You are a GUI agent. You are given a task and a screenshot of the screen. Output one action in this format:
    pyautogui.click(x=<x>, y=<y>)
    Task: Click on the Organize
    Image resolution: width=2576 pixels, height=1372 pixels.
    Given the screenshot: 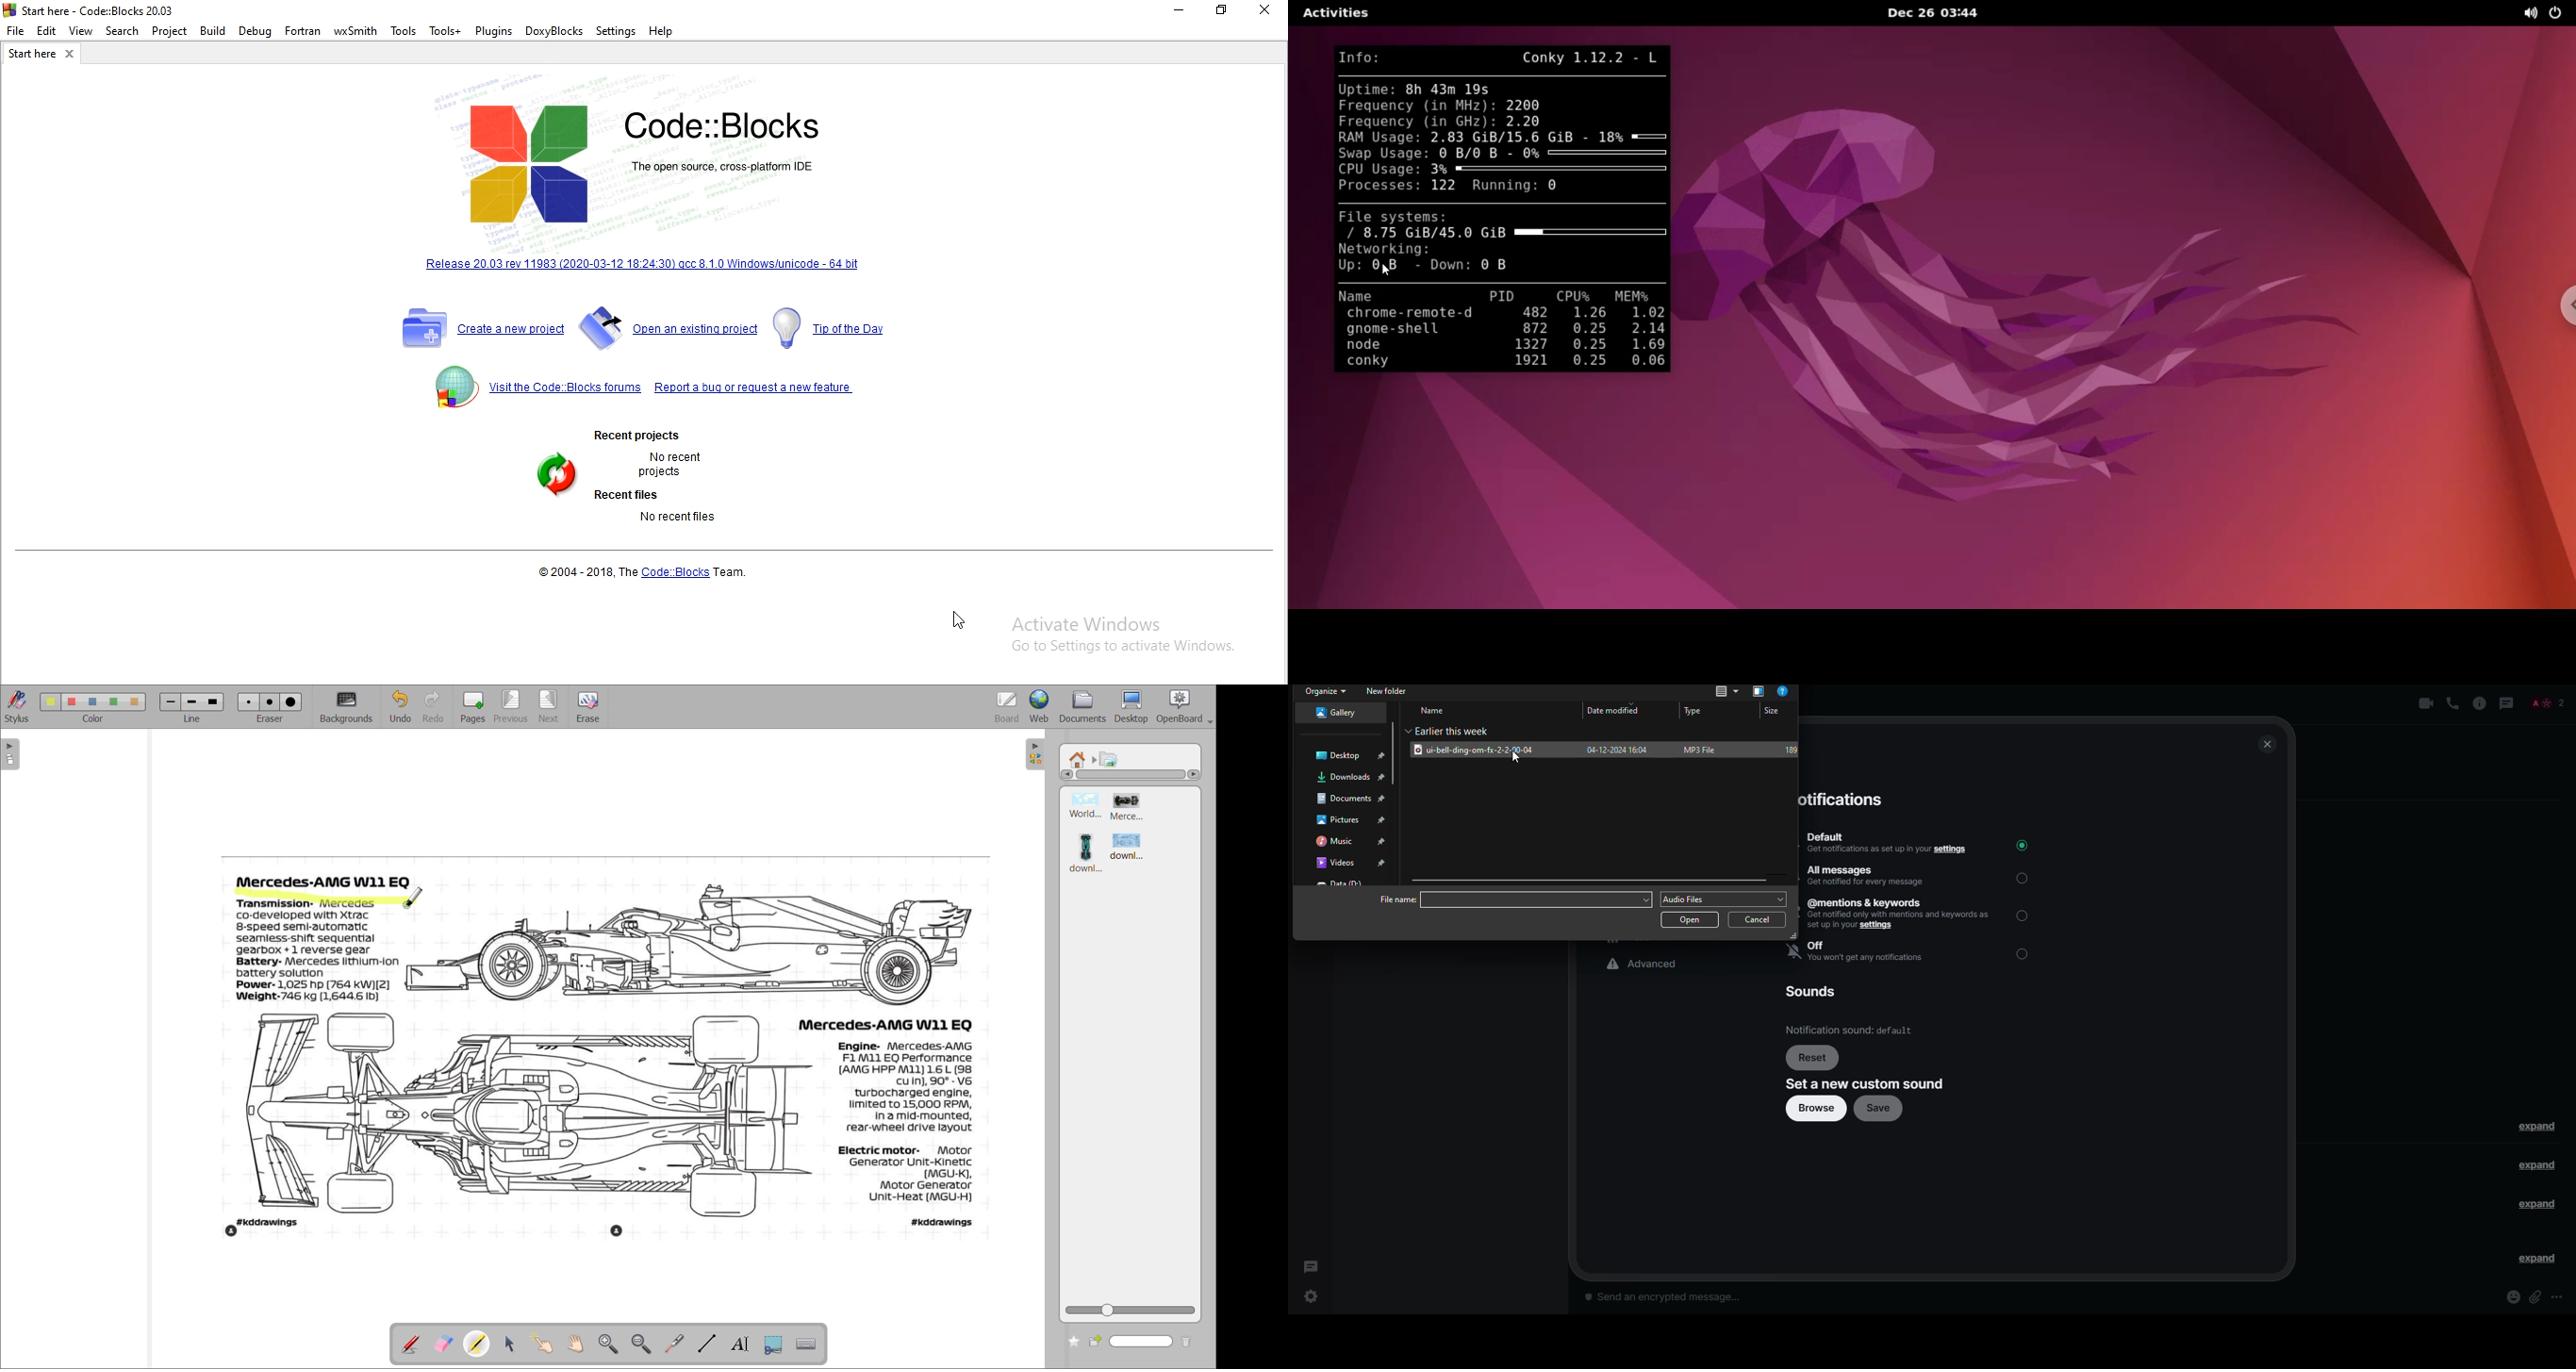 What is the action you would take?
    pyautogui.click(x=1326, y=692)
    